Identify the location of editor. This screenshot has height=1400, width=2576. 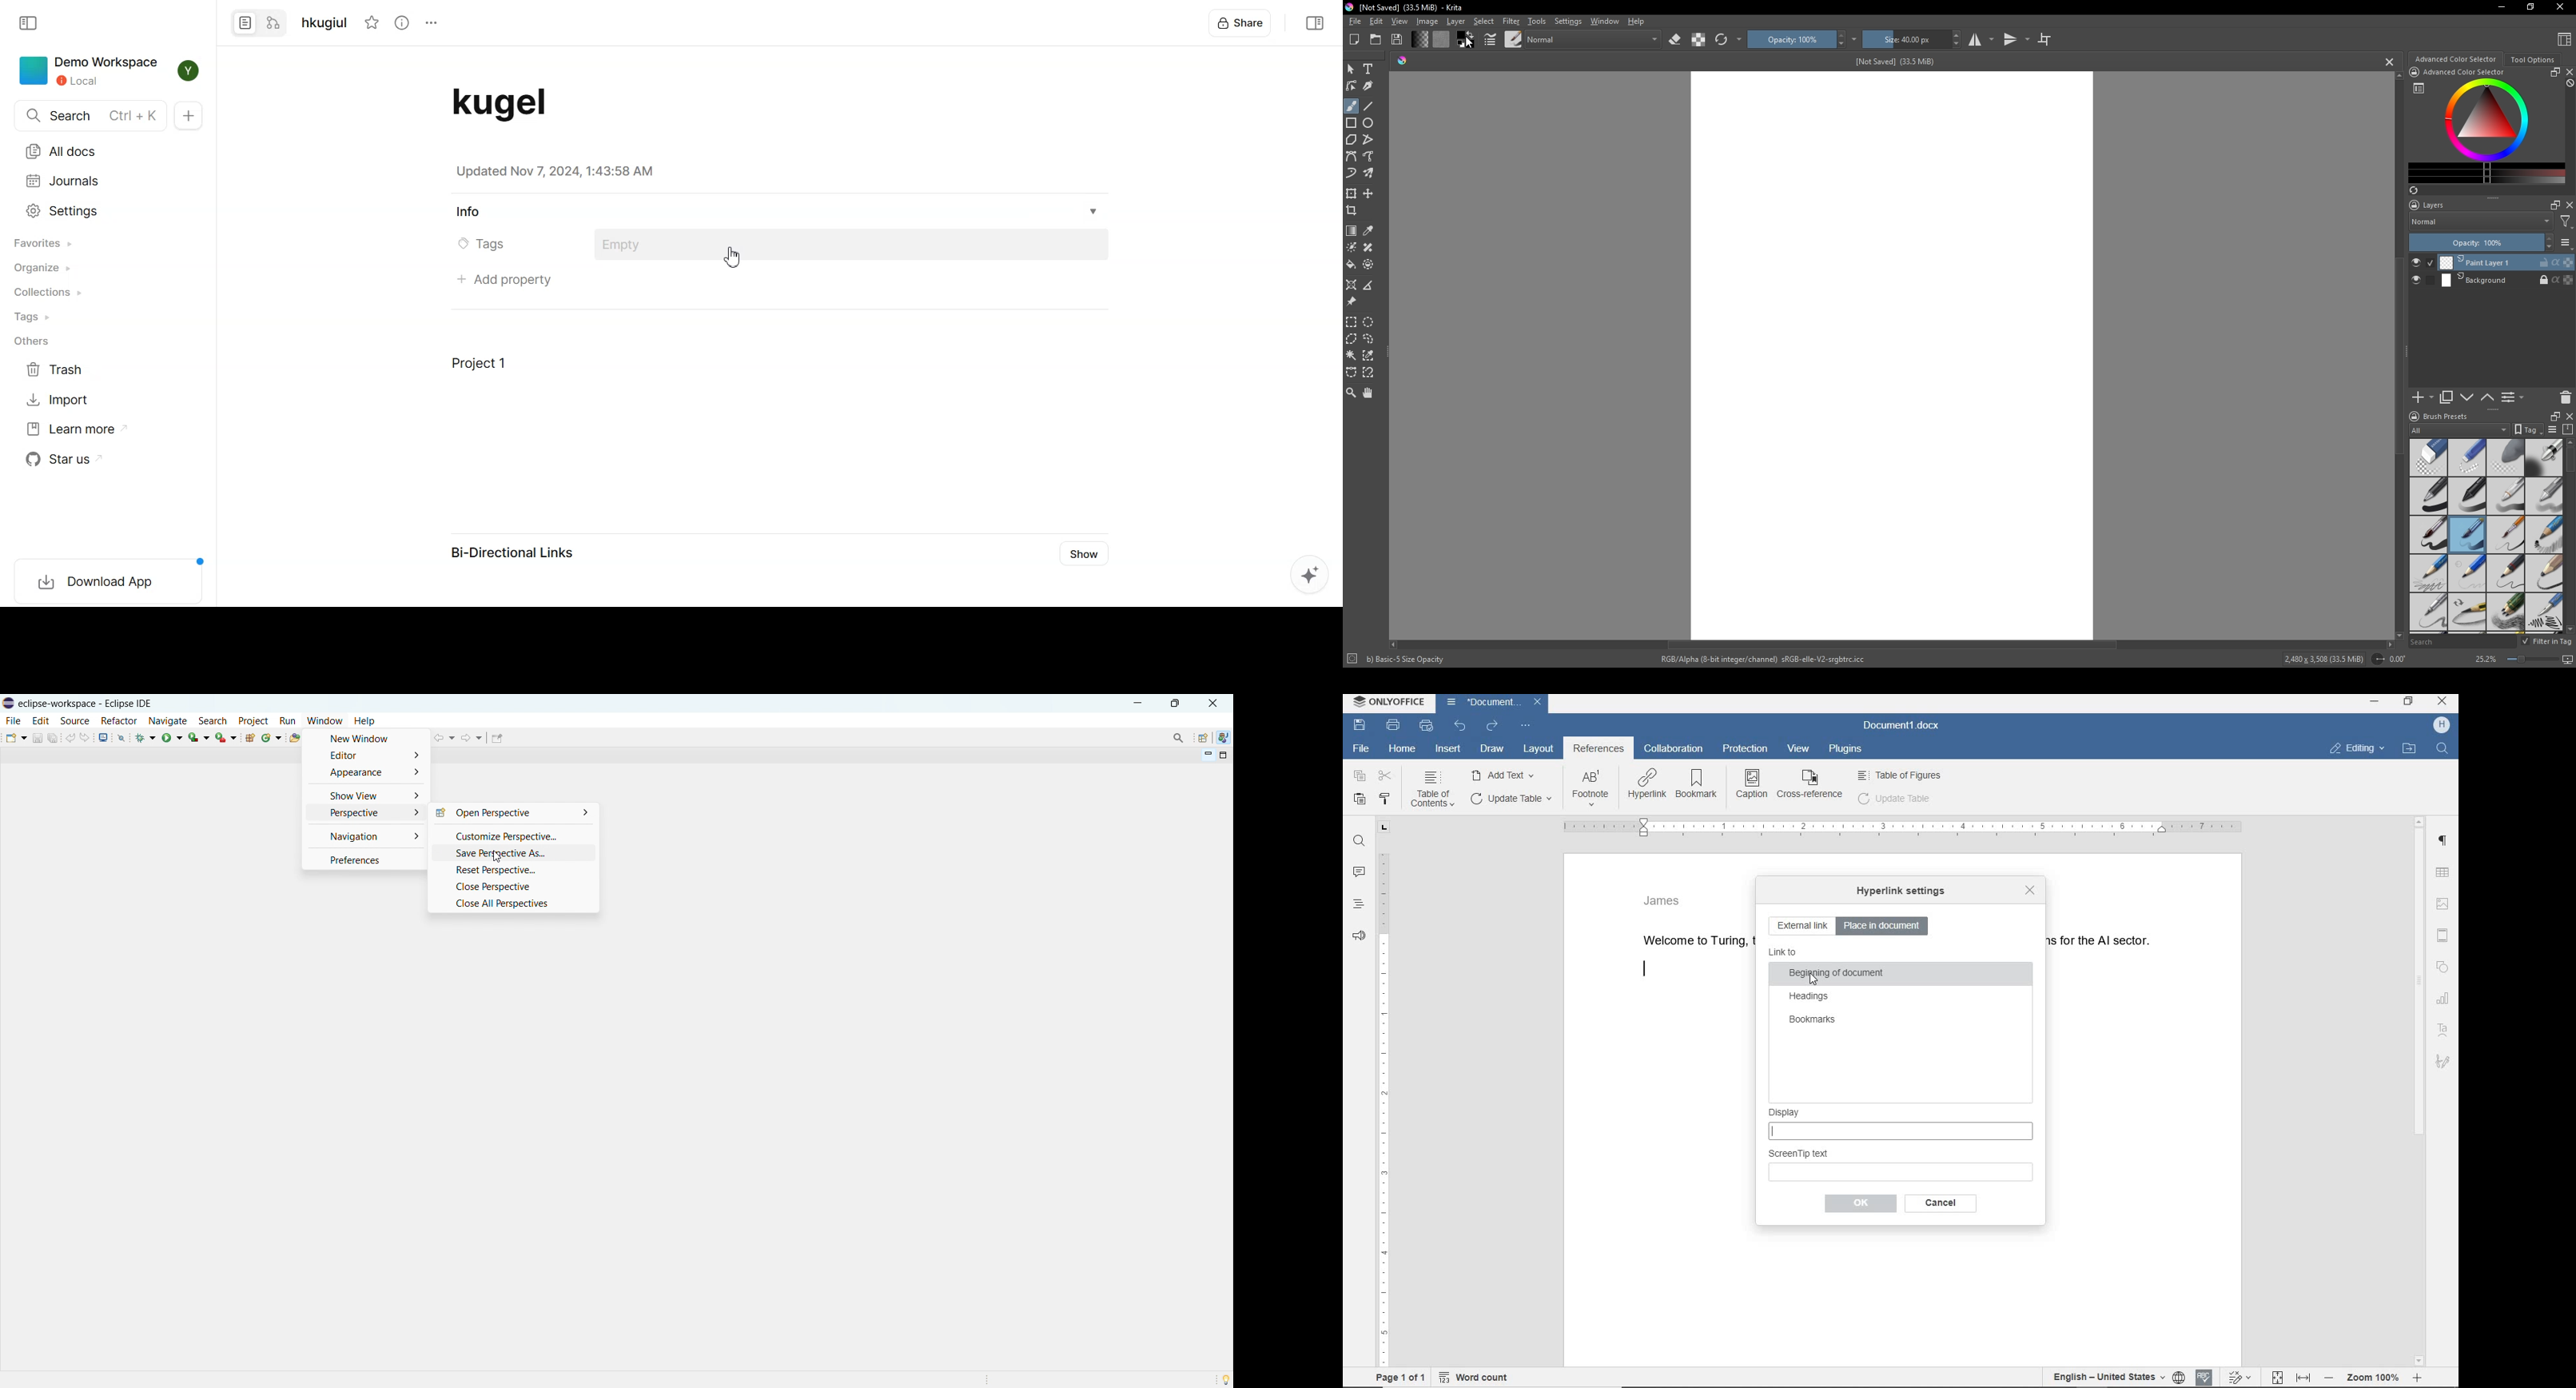
(364, 756).